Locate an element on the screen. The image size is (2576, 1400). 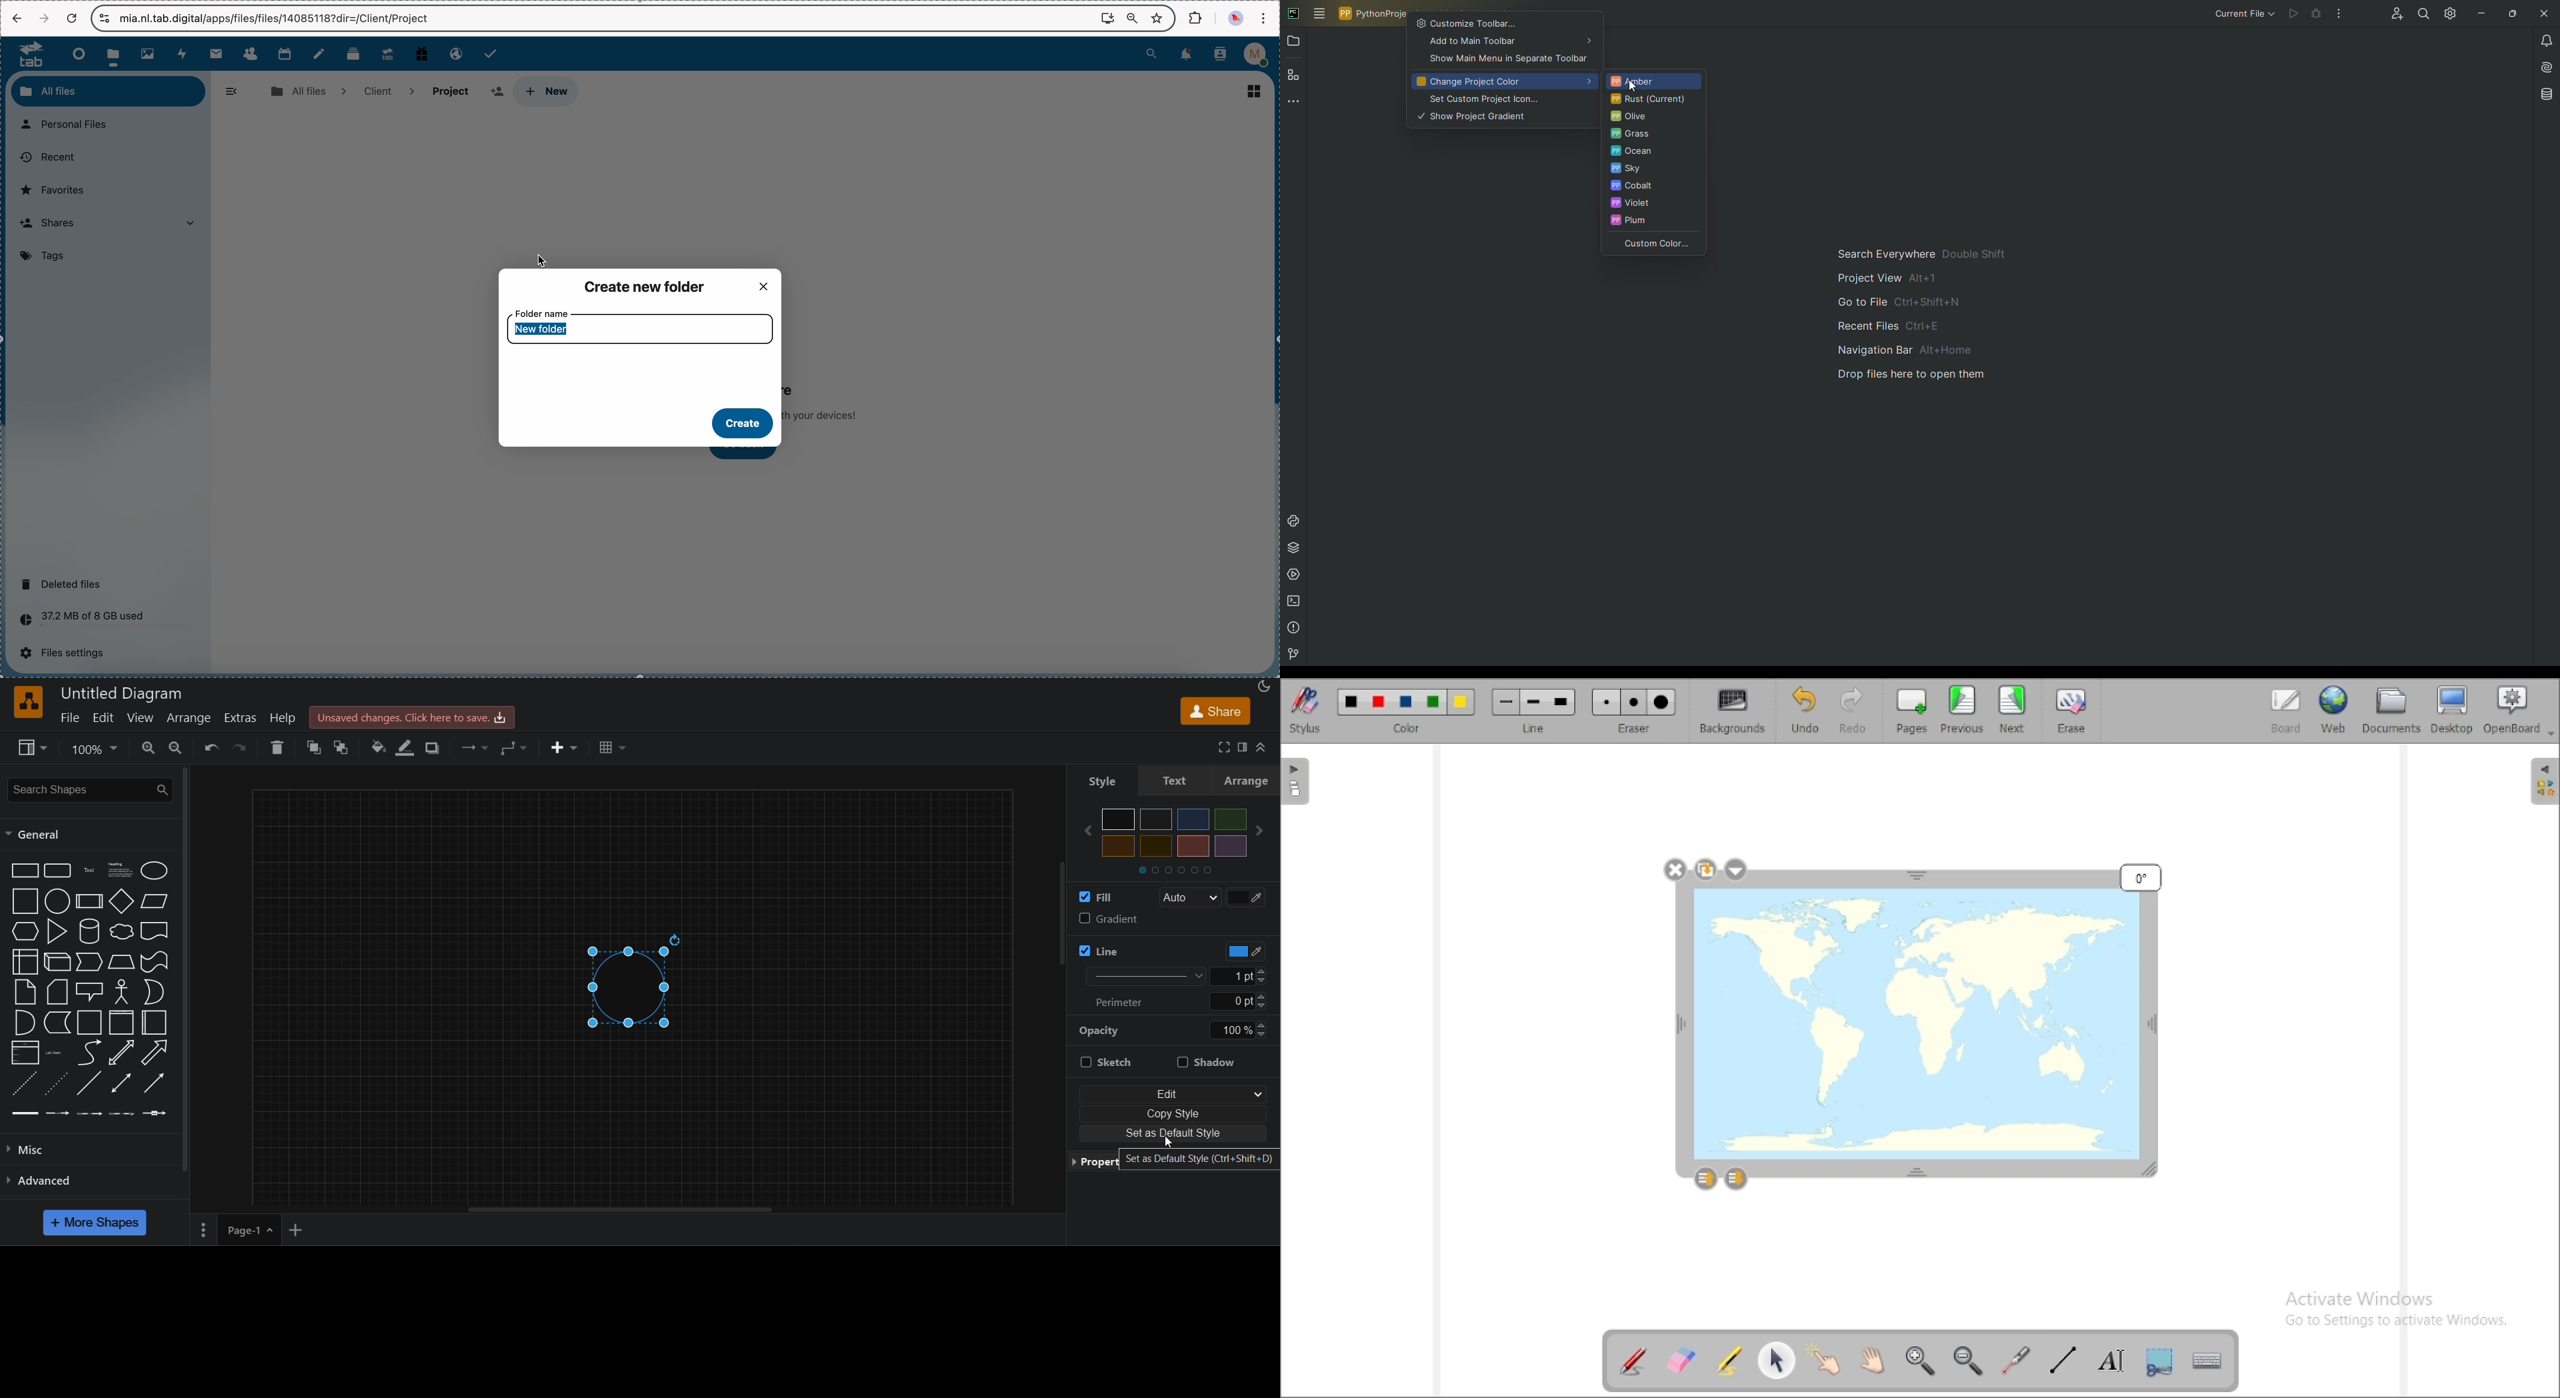
zoom in is located at coordinates (148, 748).